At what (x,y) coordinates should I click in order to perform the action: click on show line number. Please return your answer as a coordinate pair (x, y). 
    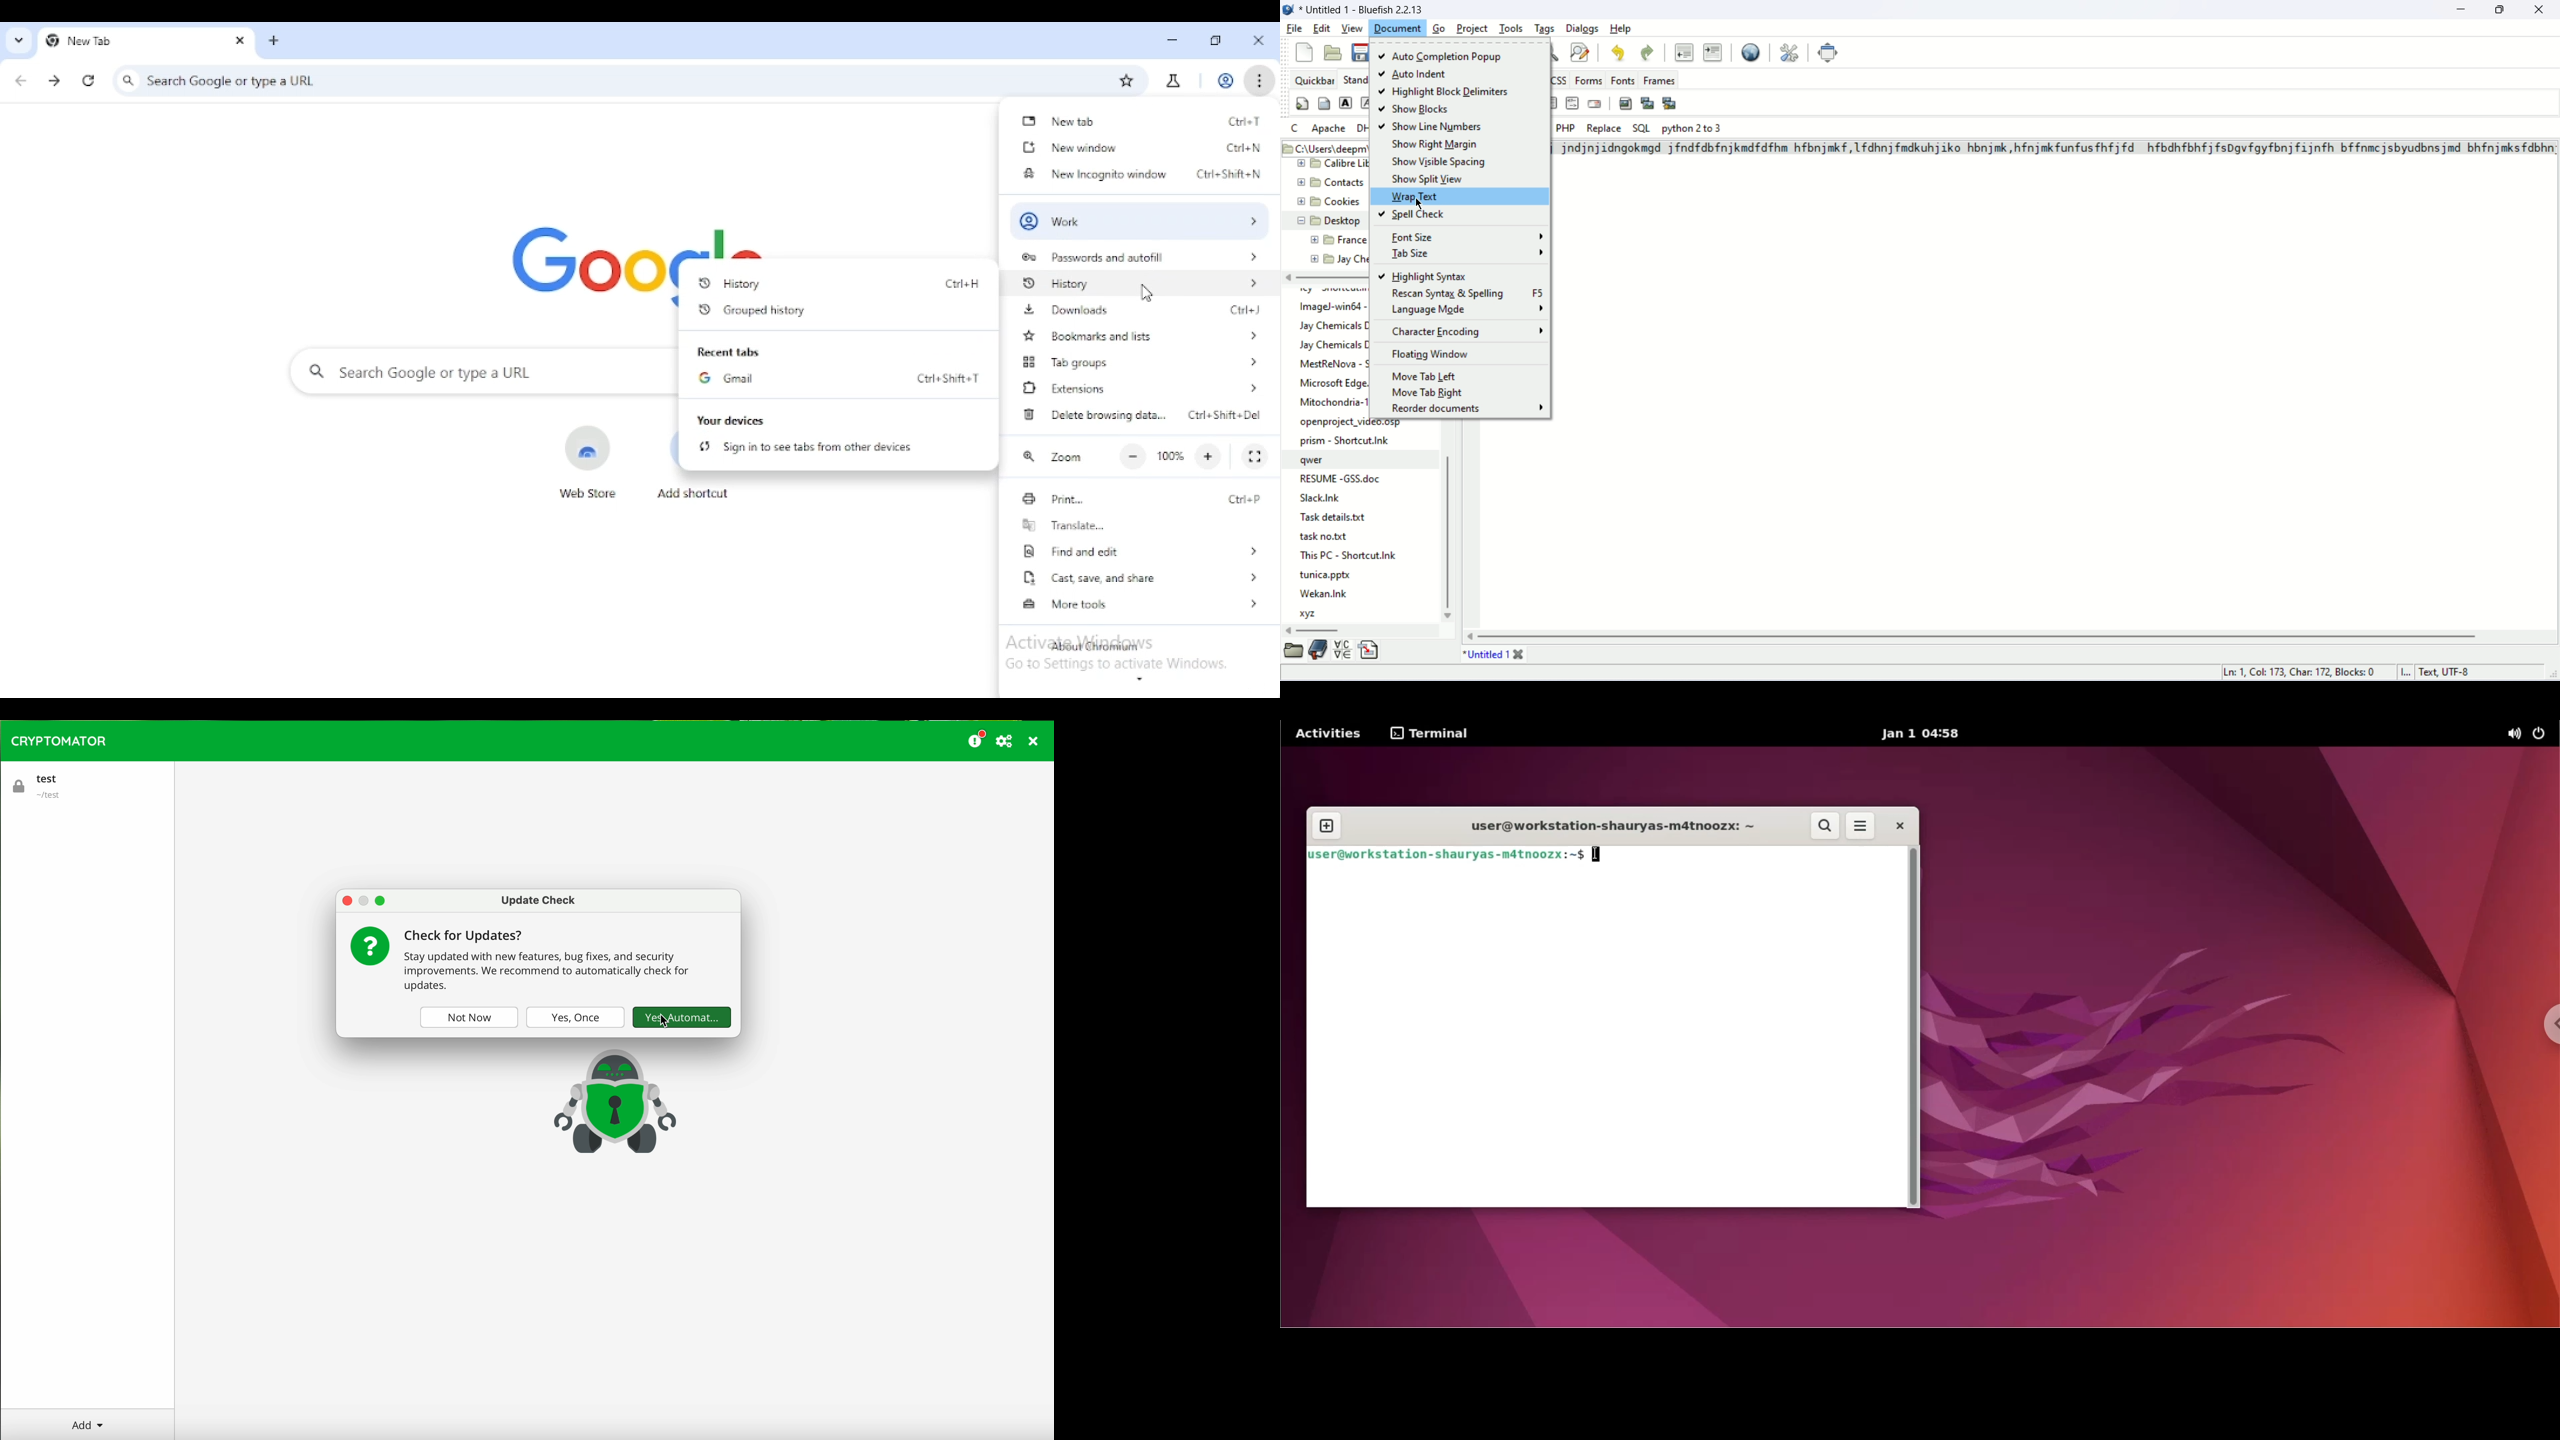
    Looking at the image, I should click on (1431, 126).